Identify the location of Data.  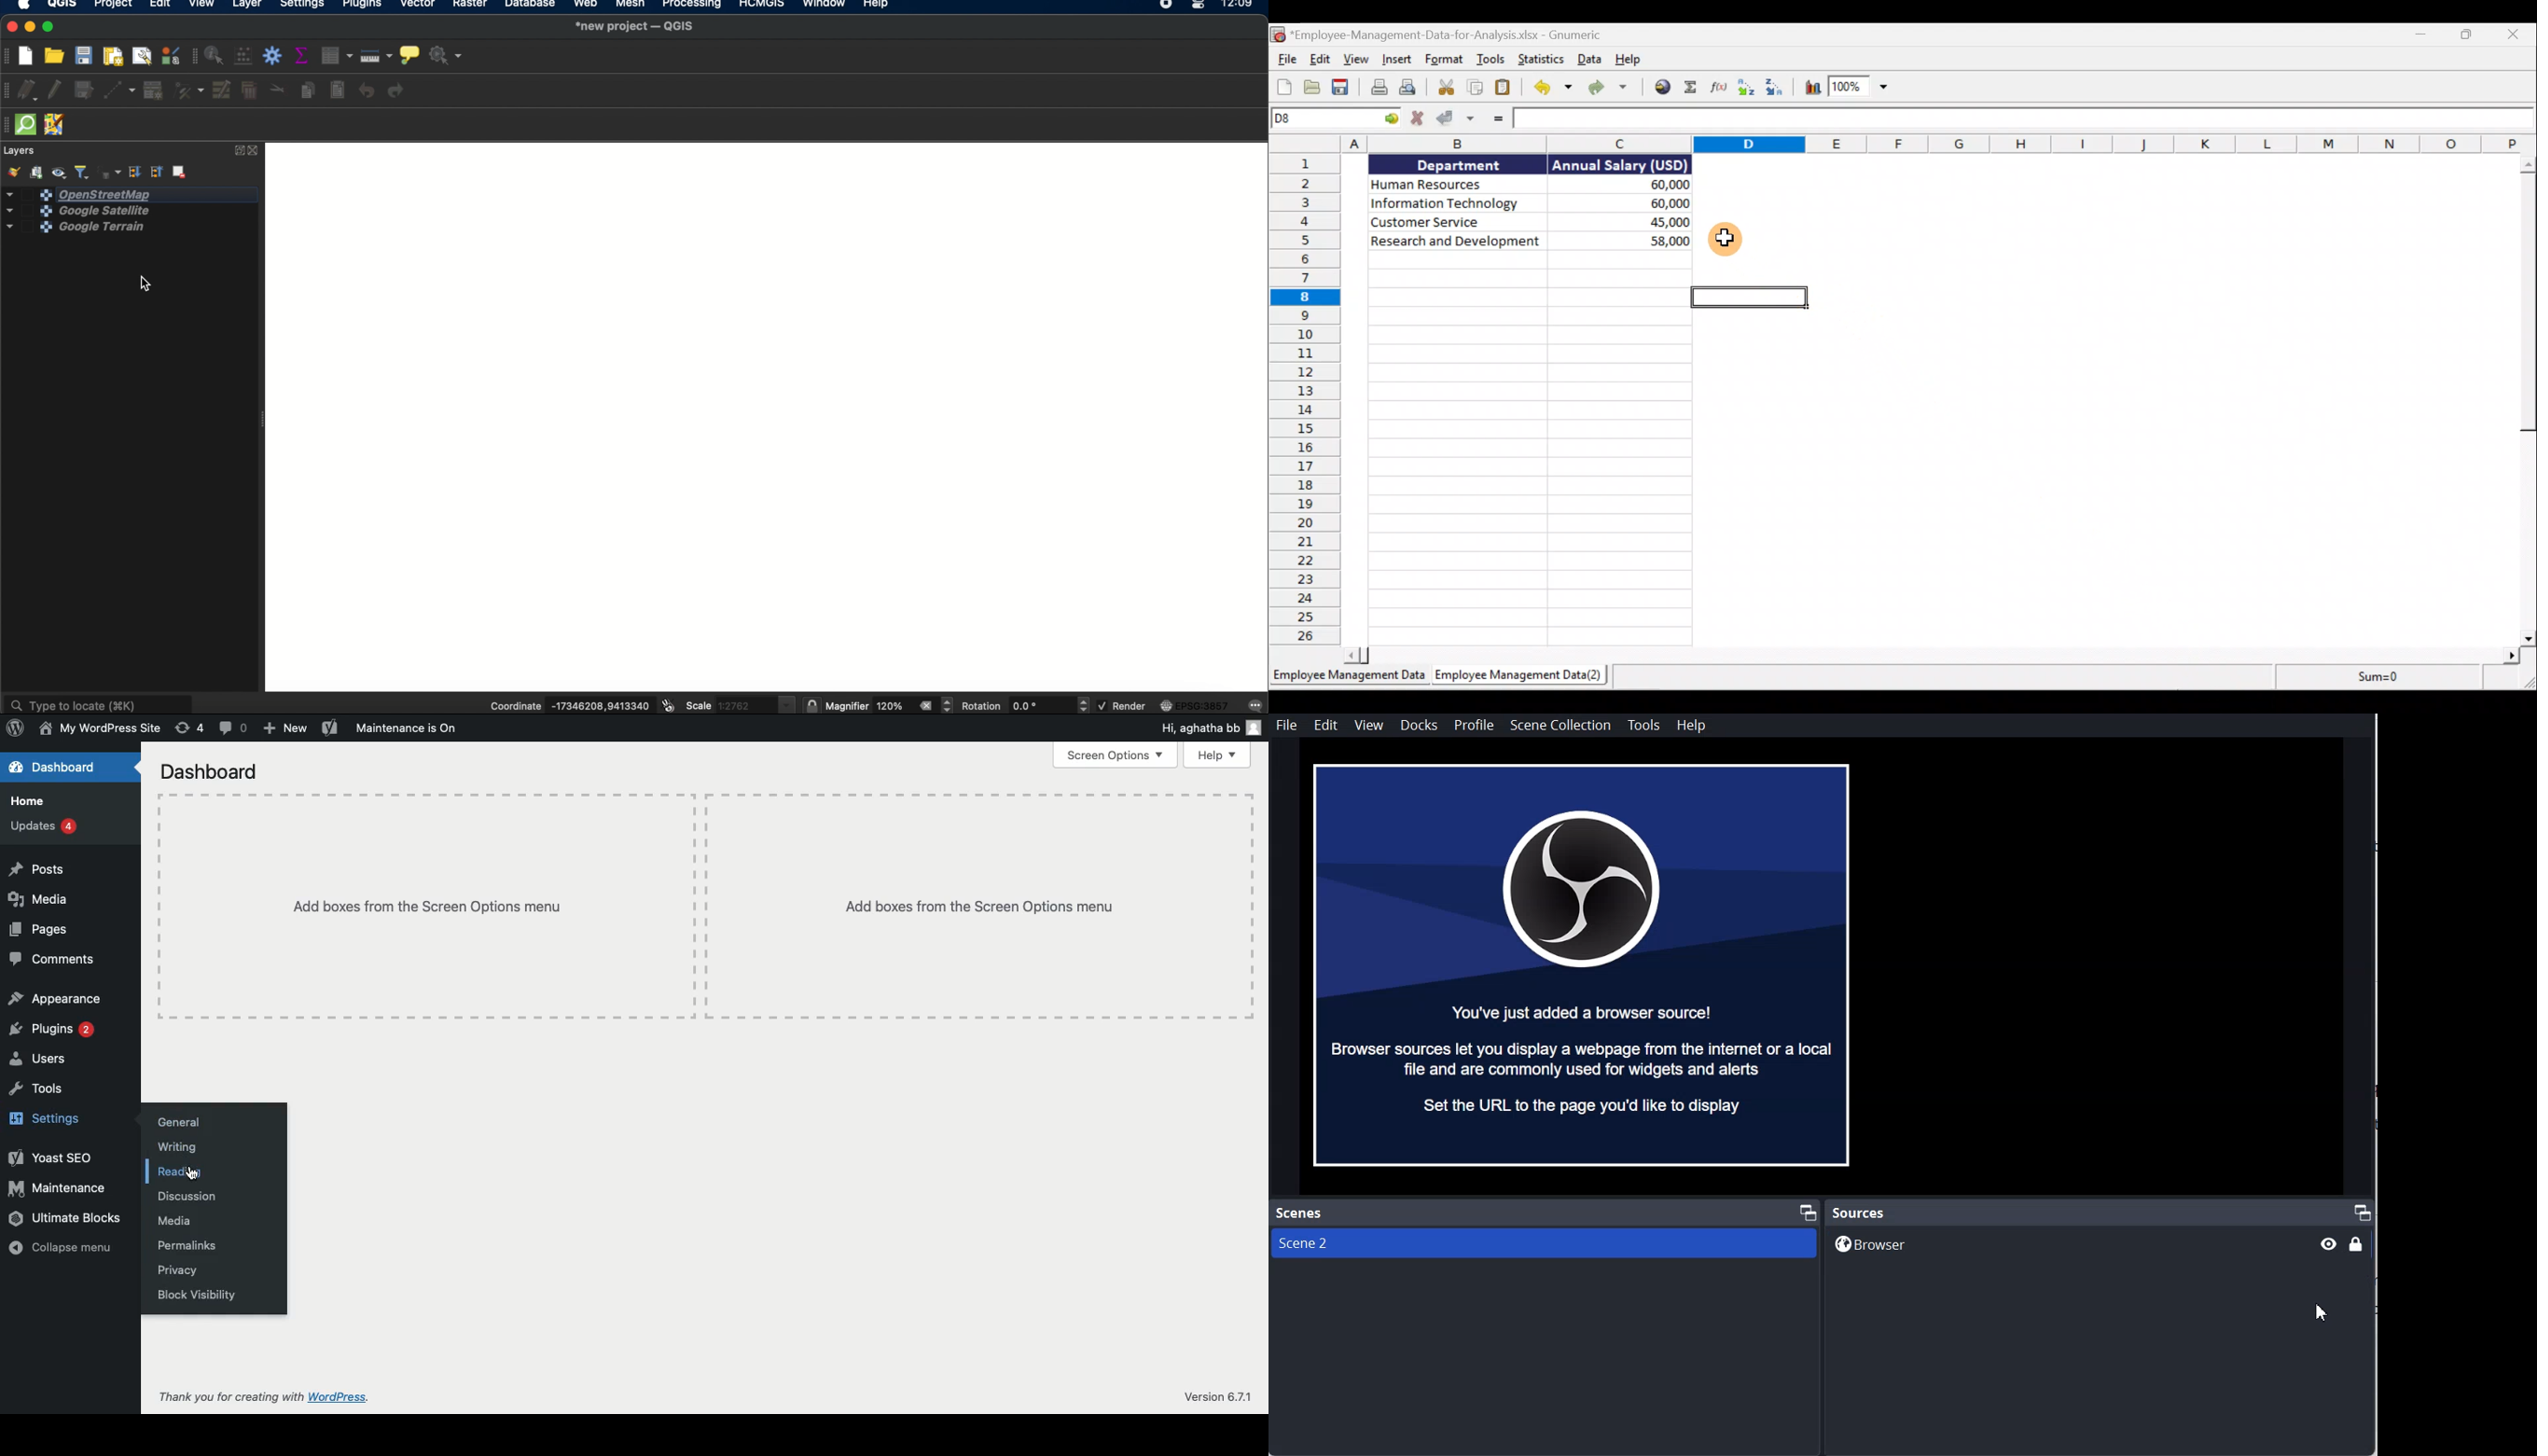
(1536, 204).